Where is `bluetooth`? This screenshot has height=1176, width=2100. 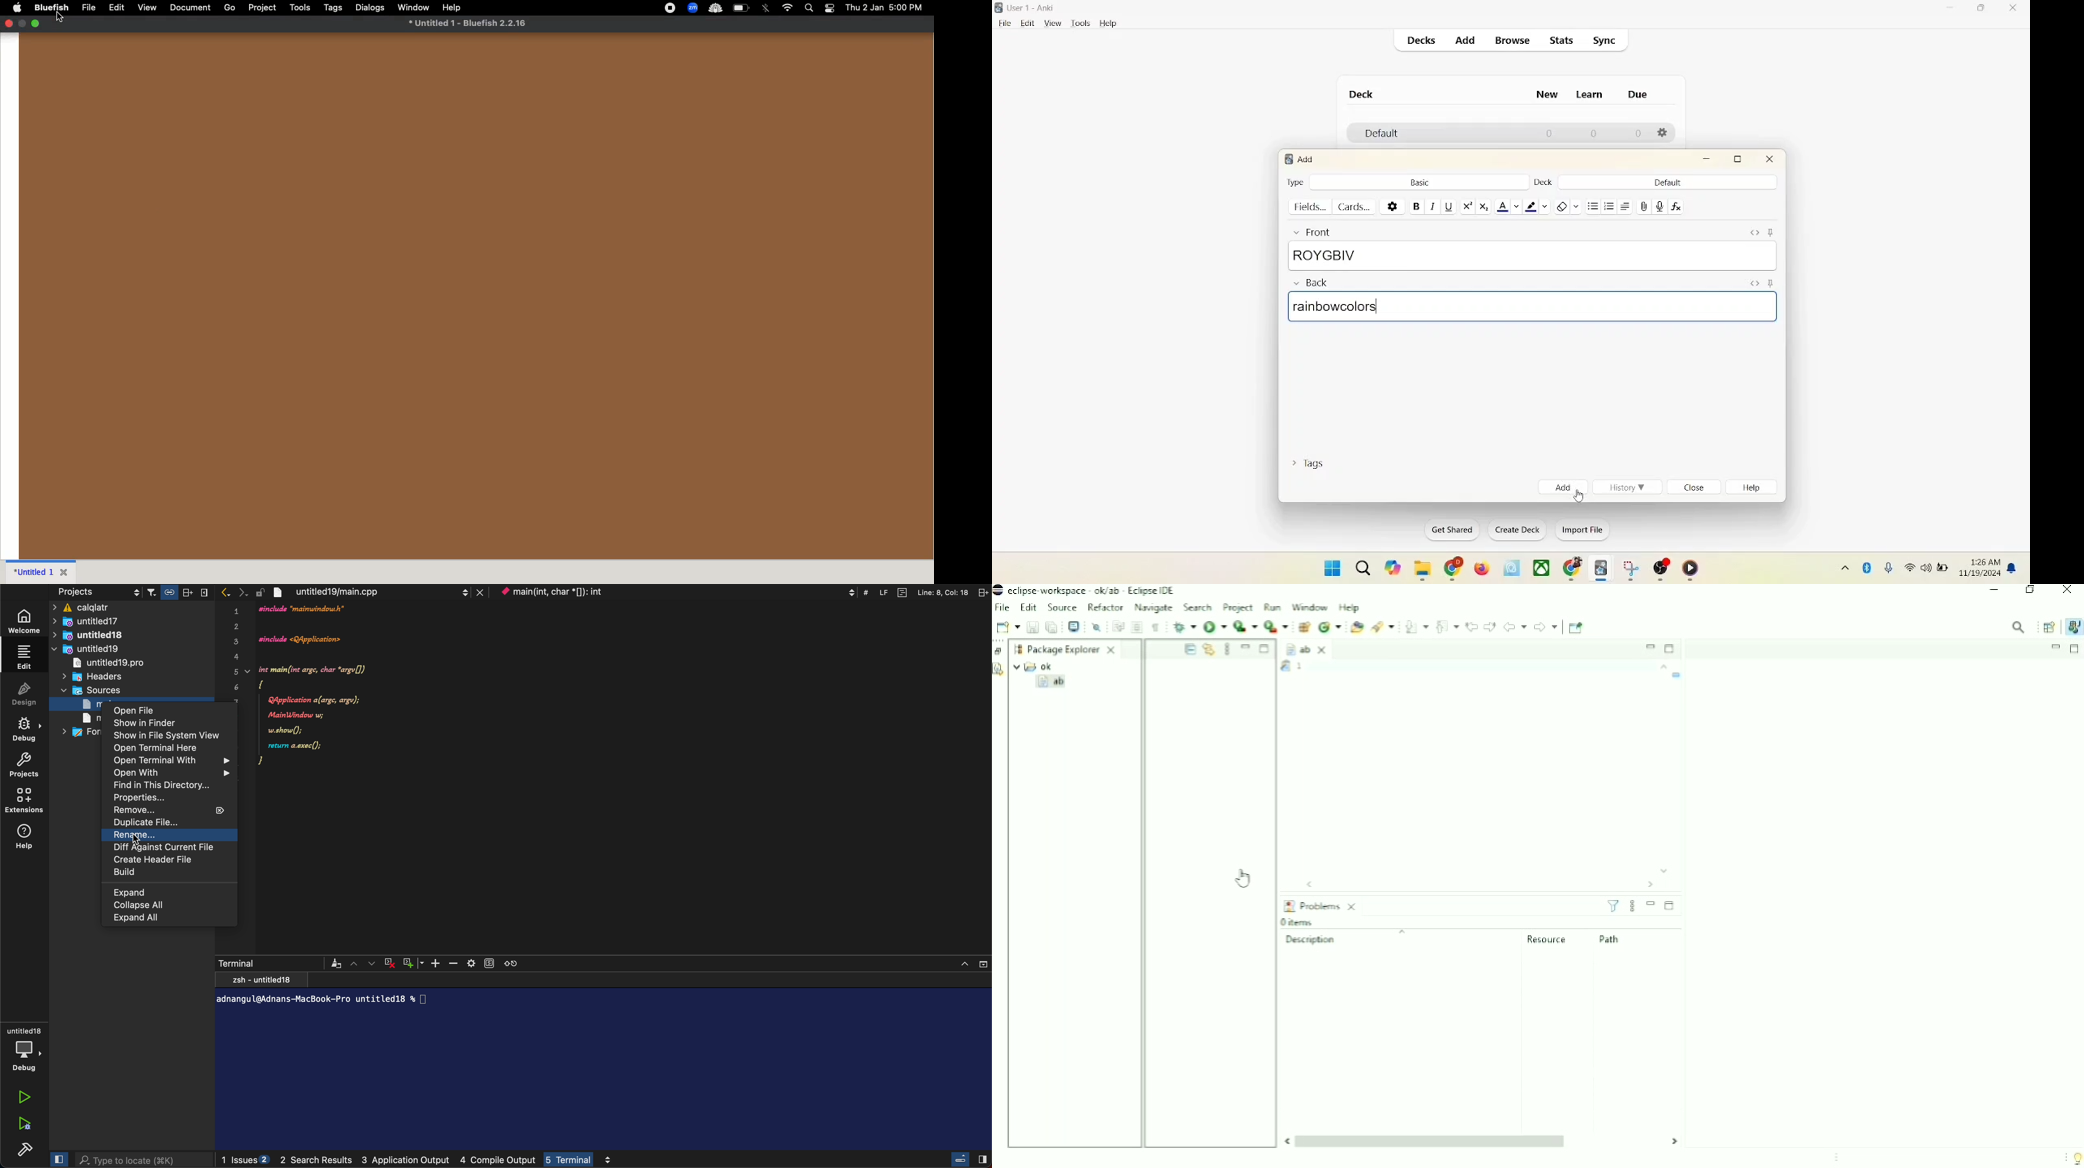
bluetooth is located at coordinates (768, 8).